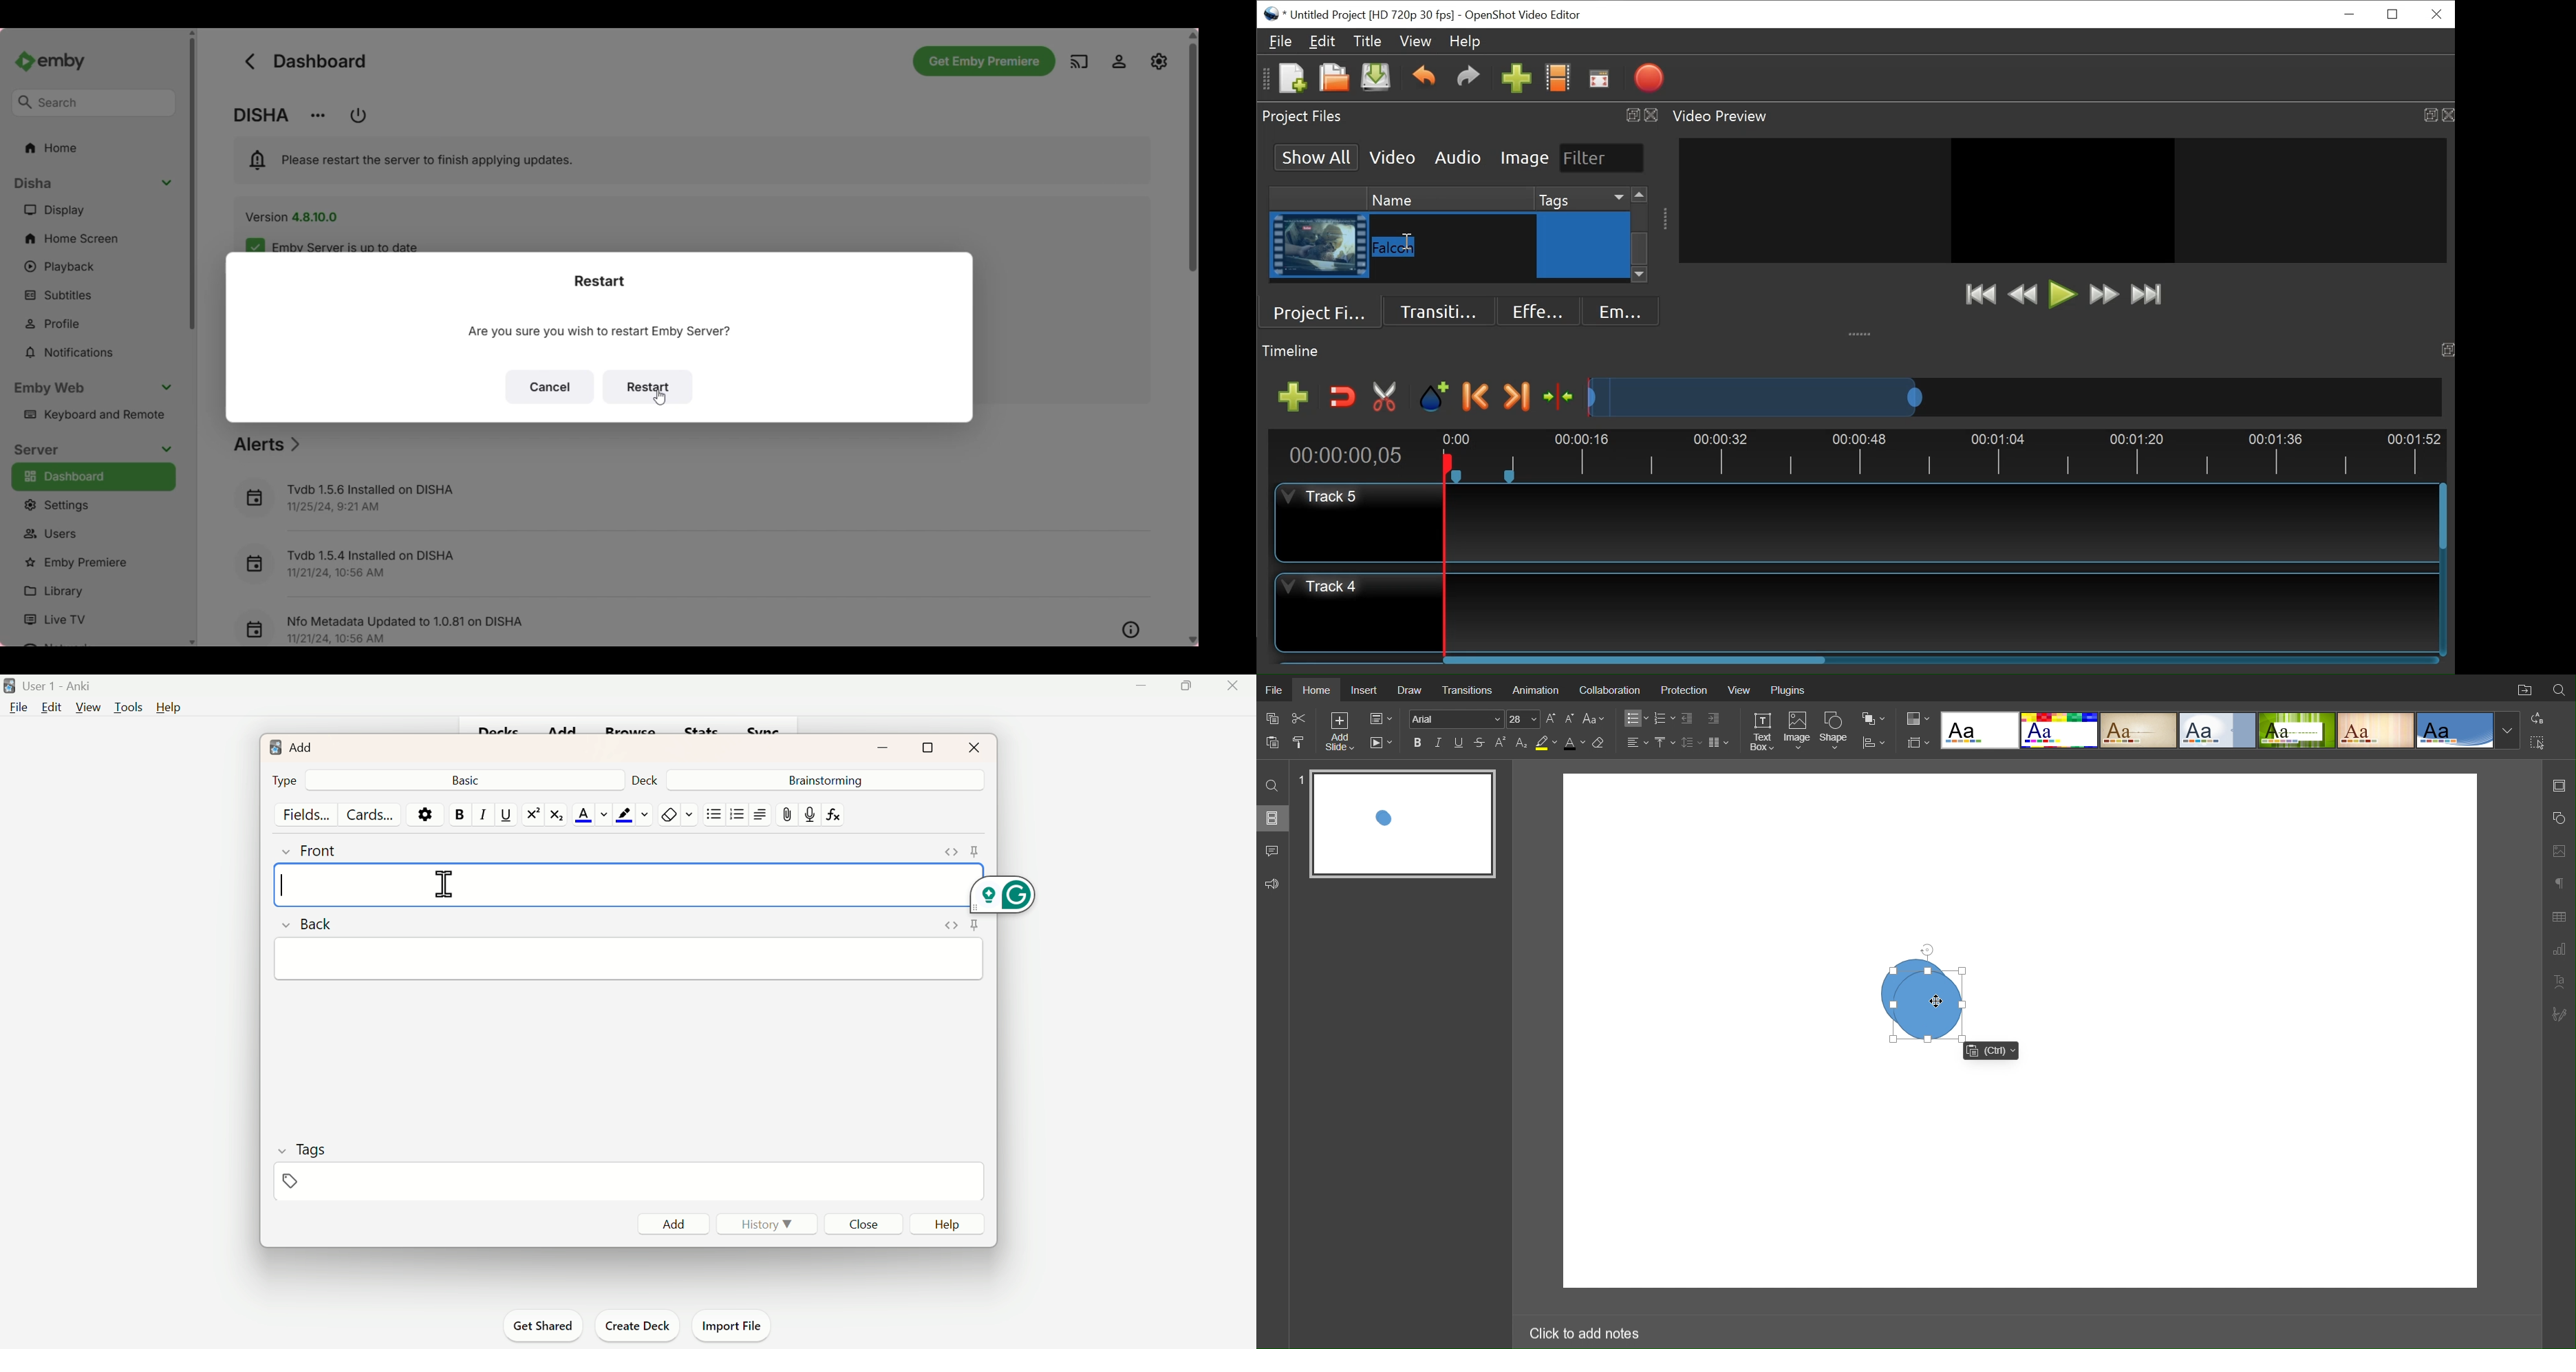 The height and width of the screenshot is (1372, 2576). Describe the element at coordinates (1713, 719) in the screenshot. I see `Increase Indent` at that location.